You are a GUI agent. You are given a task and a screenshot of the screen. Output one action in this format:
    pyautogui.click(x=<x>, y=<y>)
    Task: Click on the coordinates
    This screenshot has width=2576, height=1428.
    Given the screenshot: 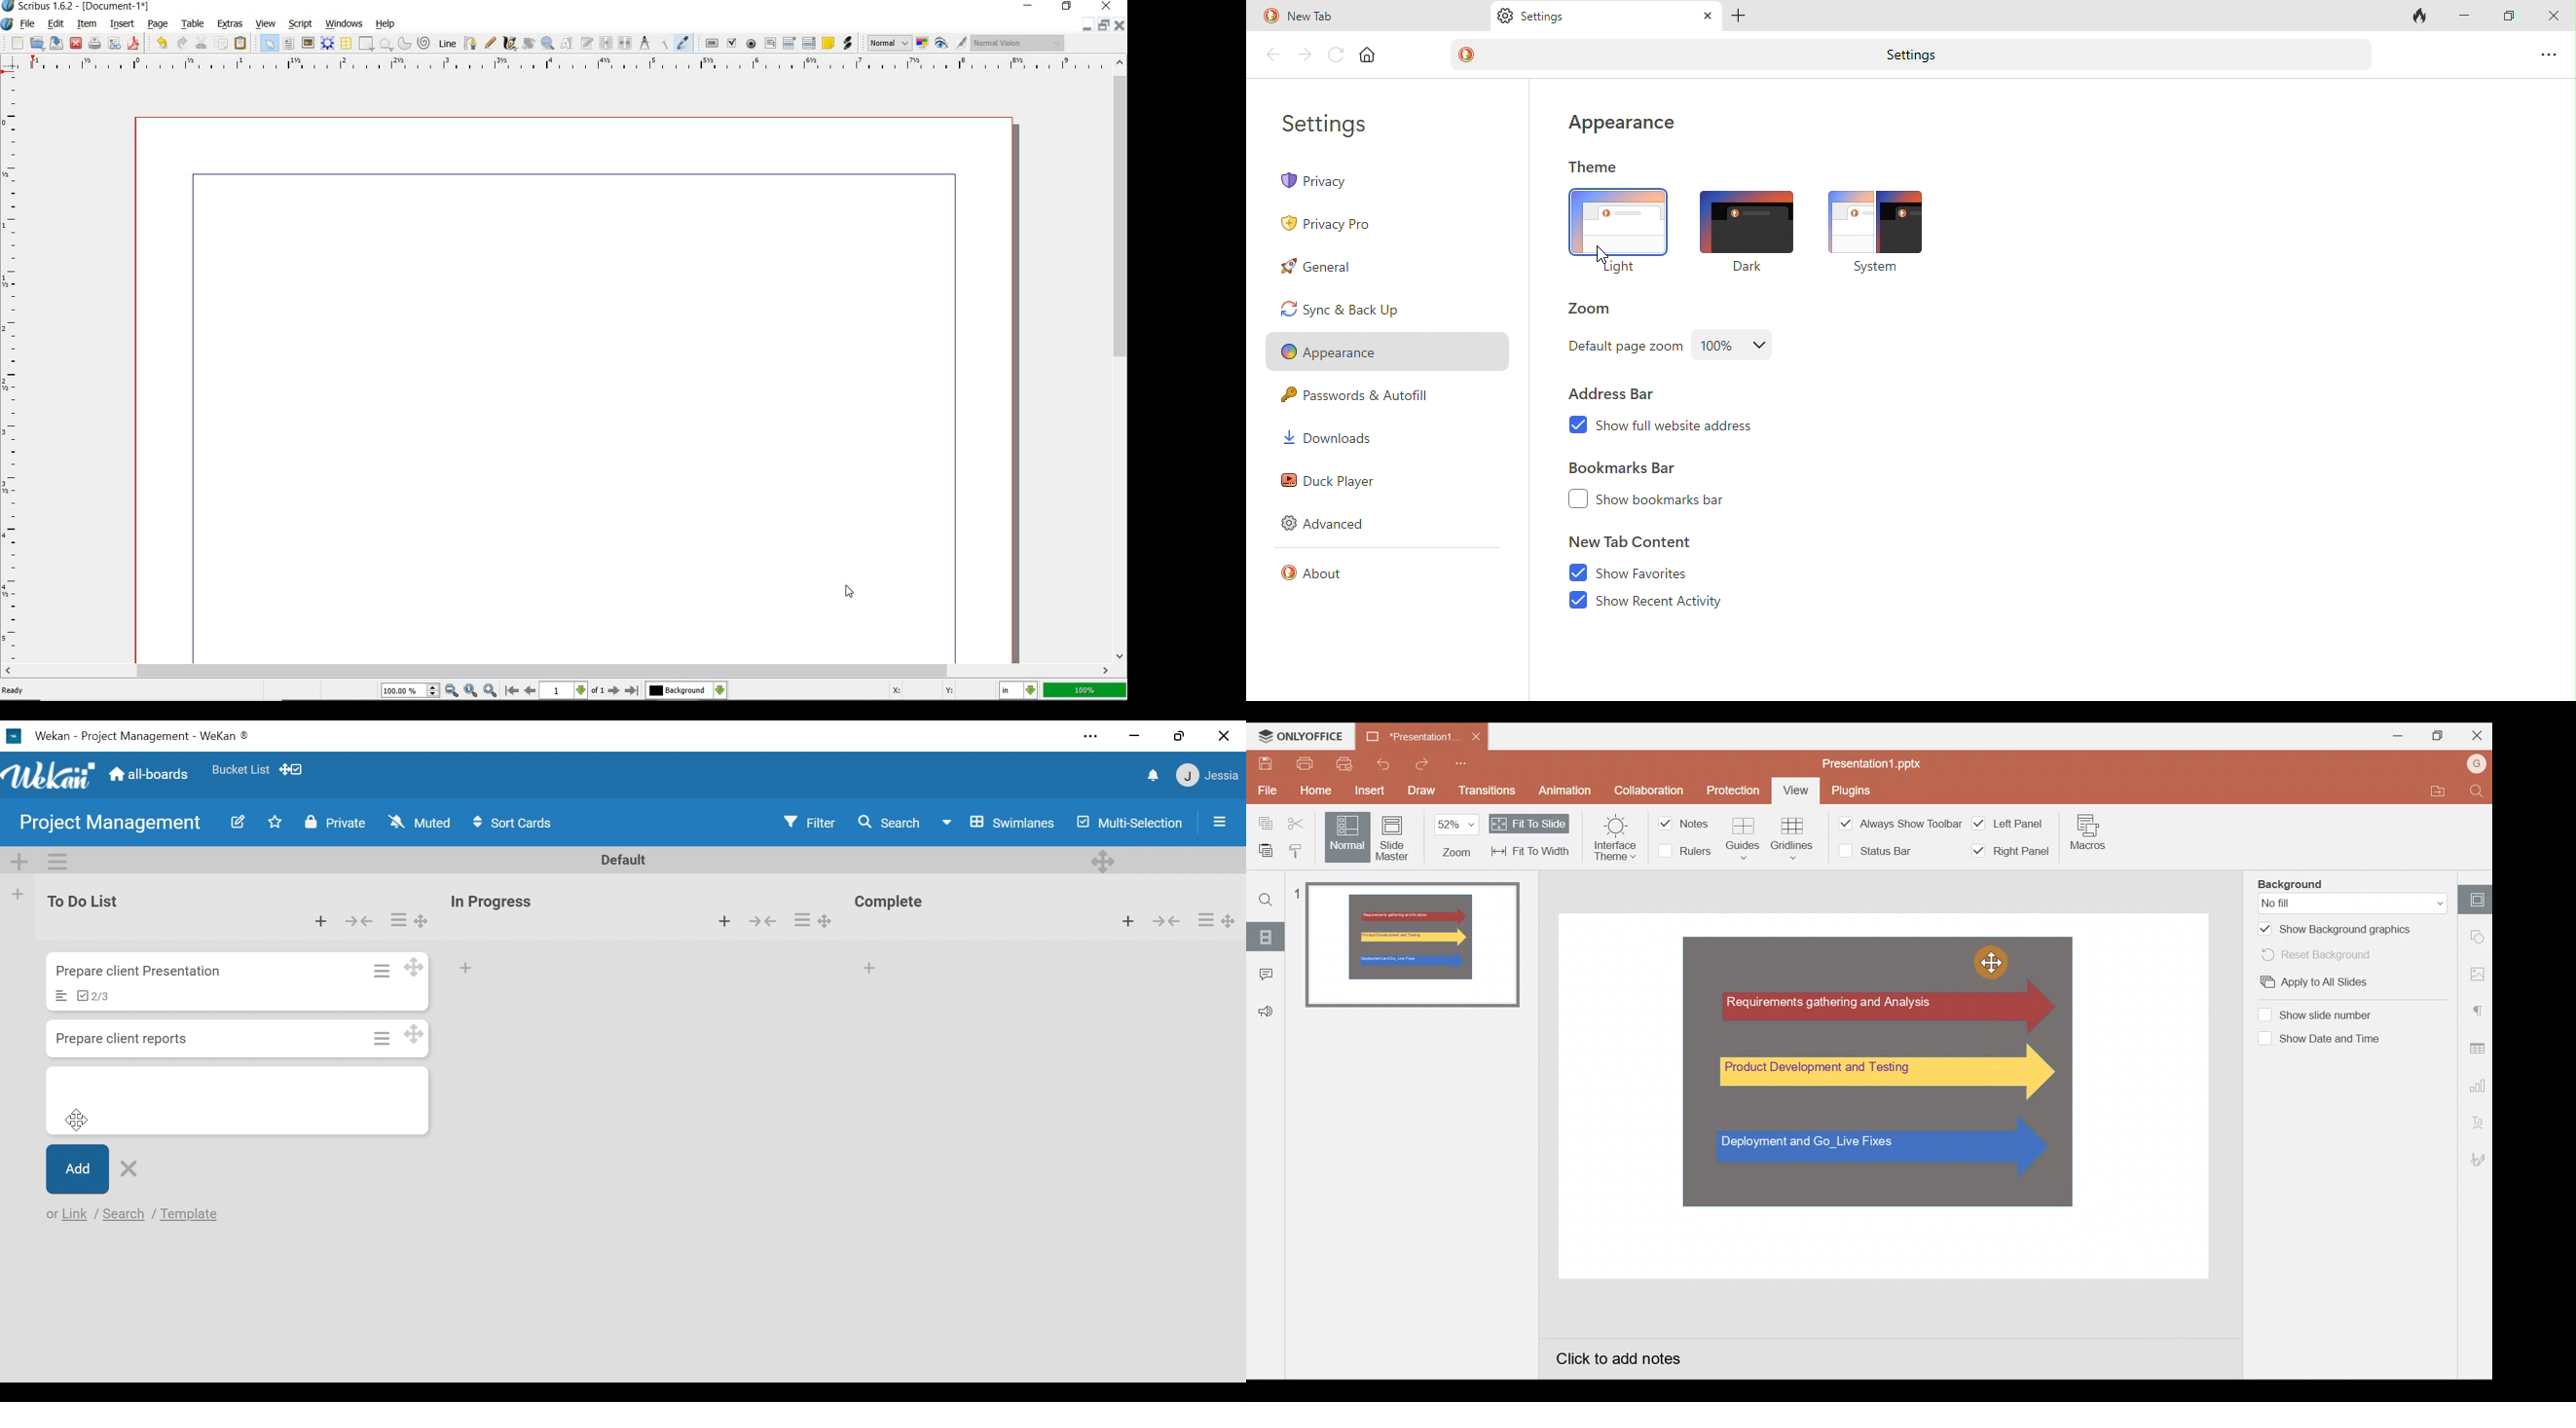 What is the action you would take?
    pyautogui.click(x=933, y=693)
    